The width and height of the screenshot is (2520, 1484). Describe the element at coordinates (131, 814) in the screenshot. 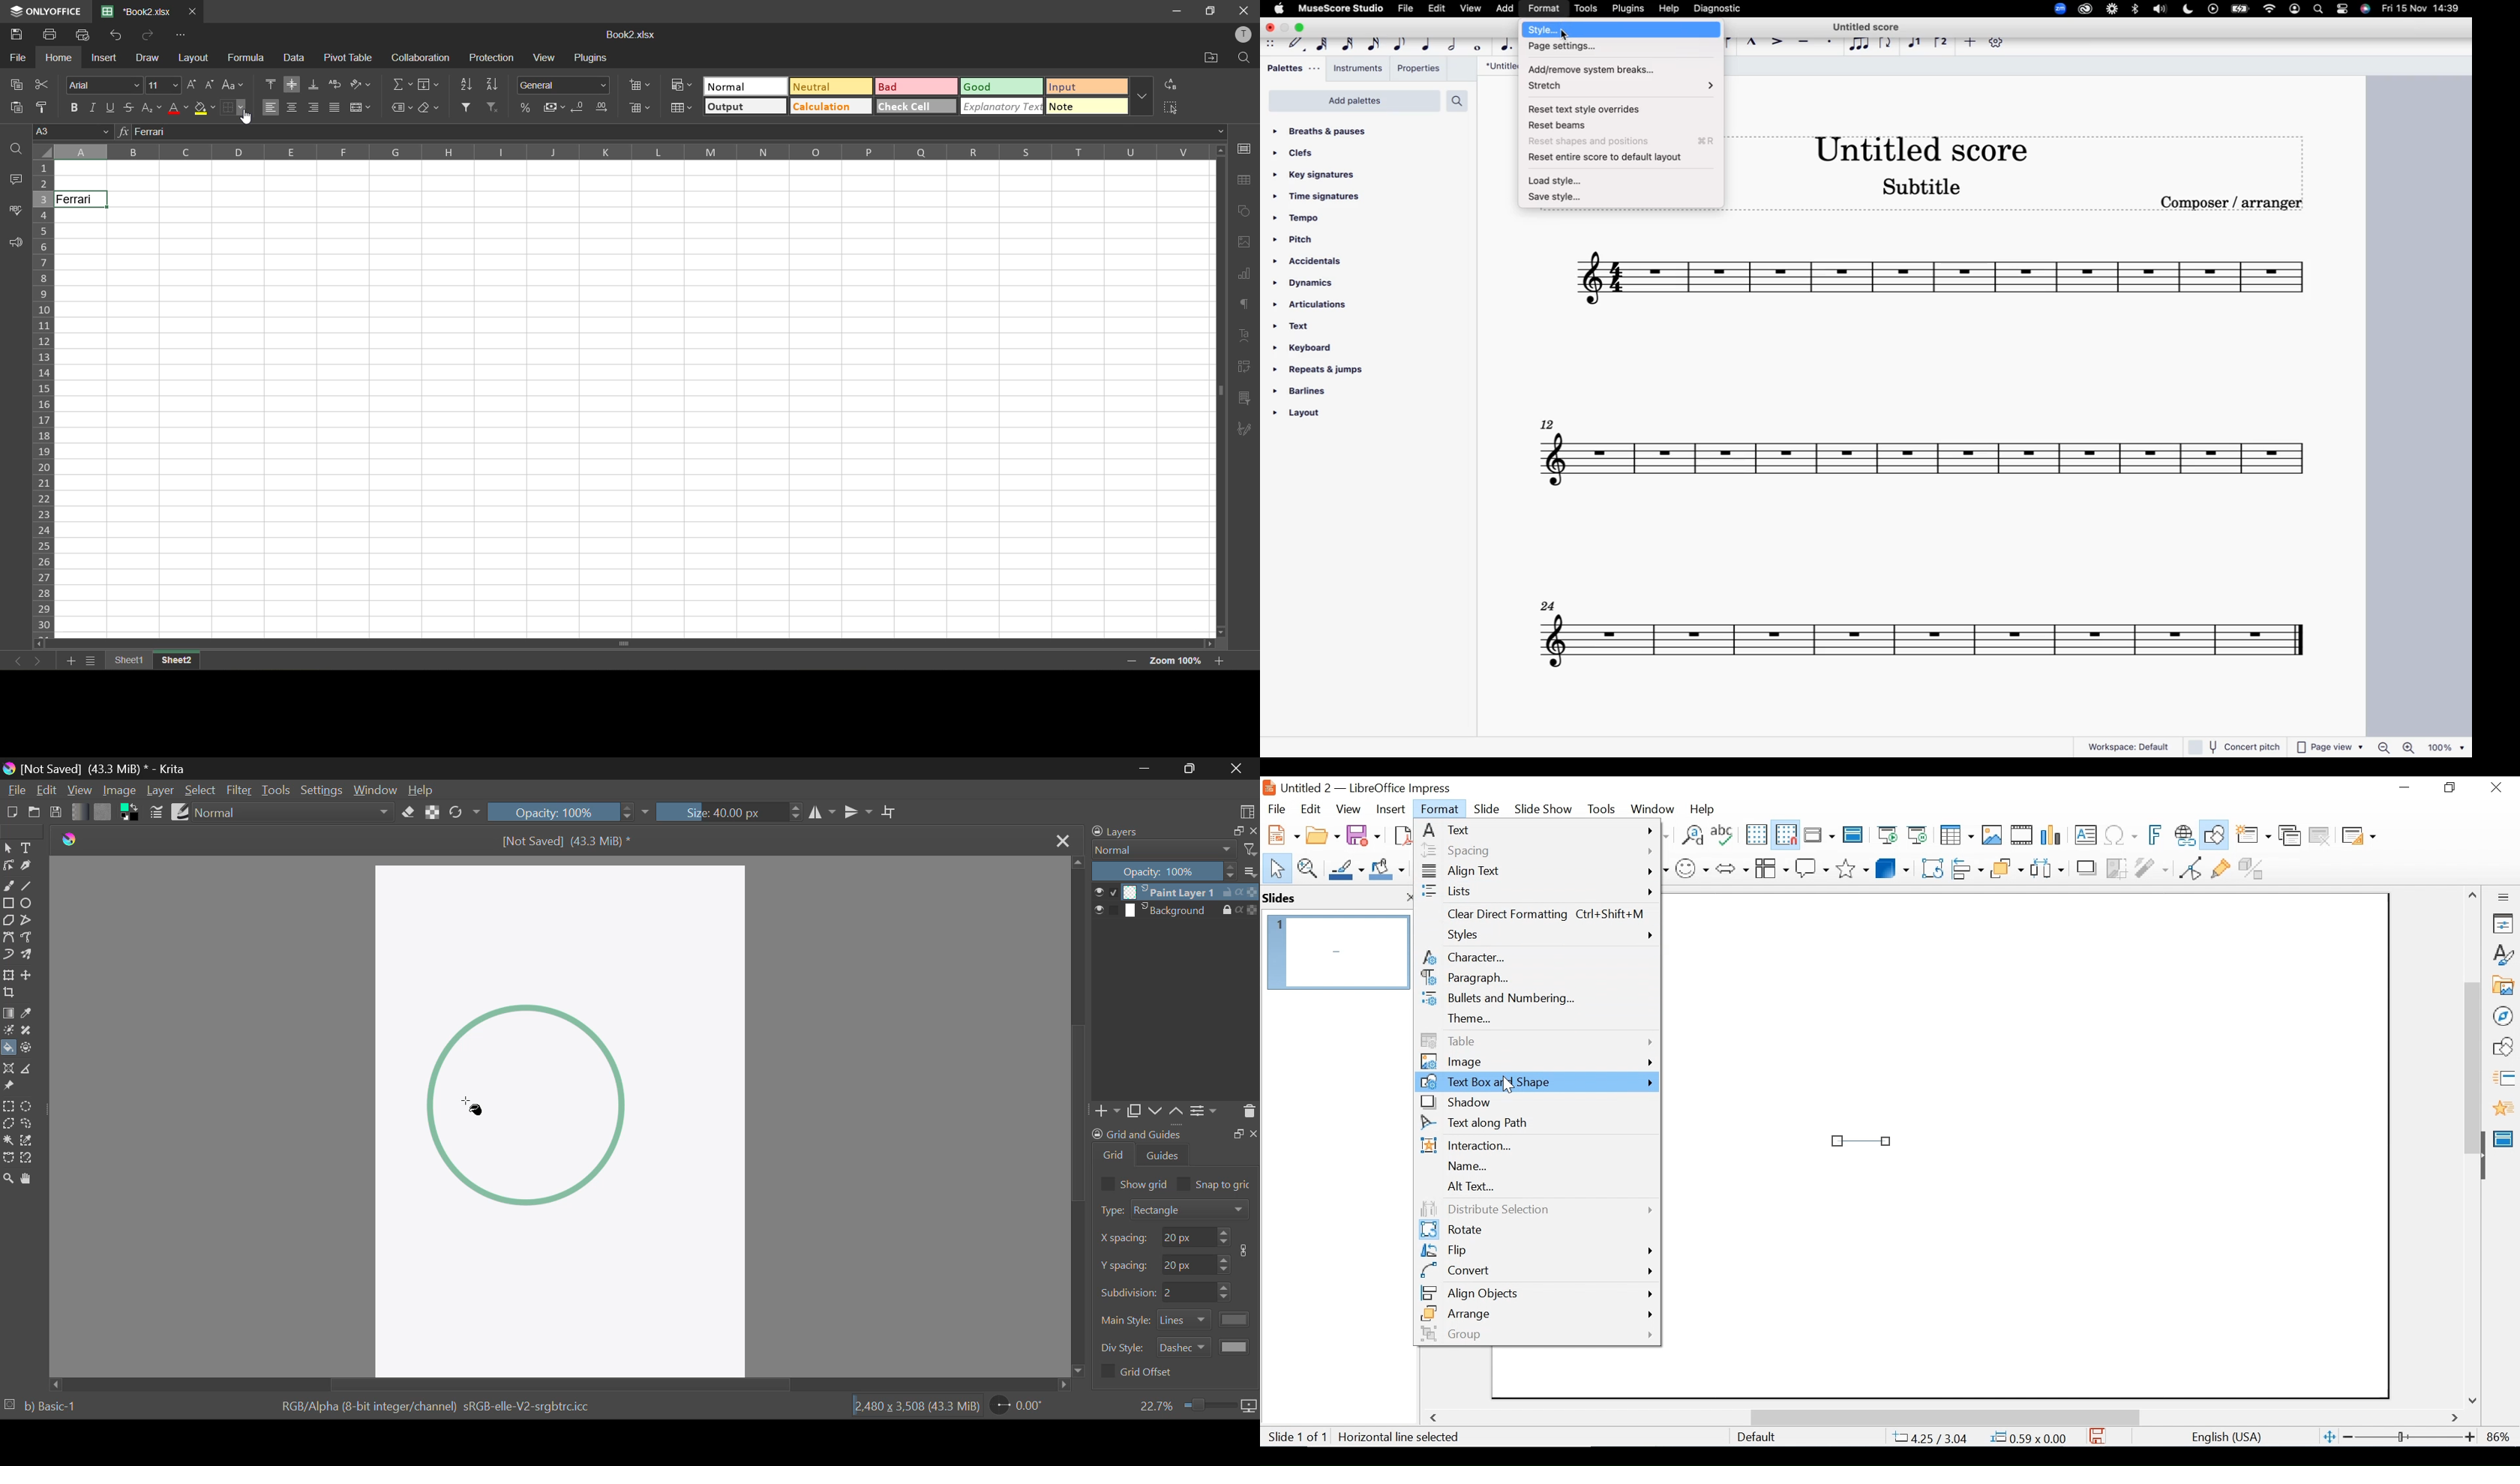

I see `Colors in Use` at that location.